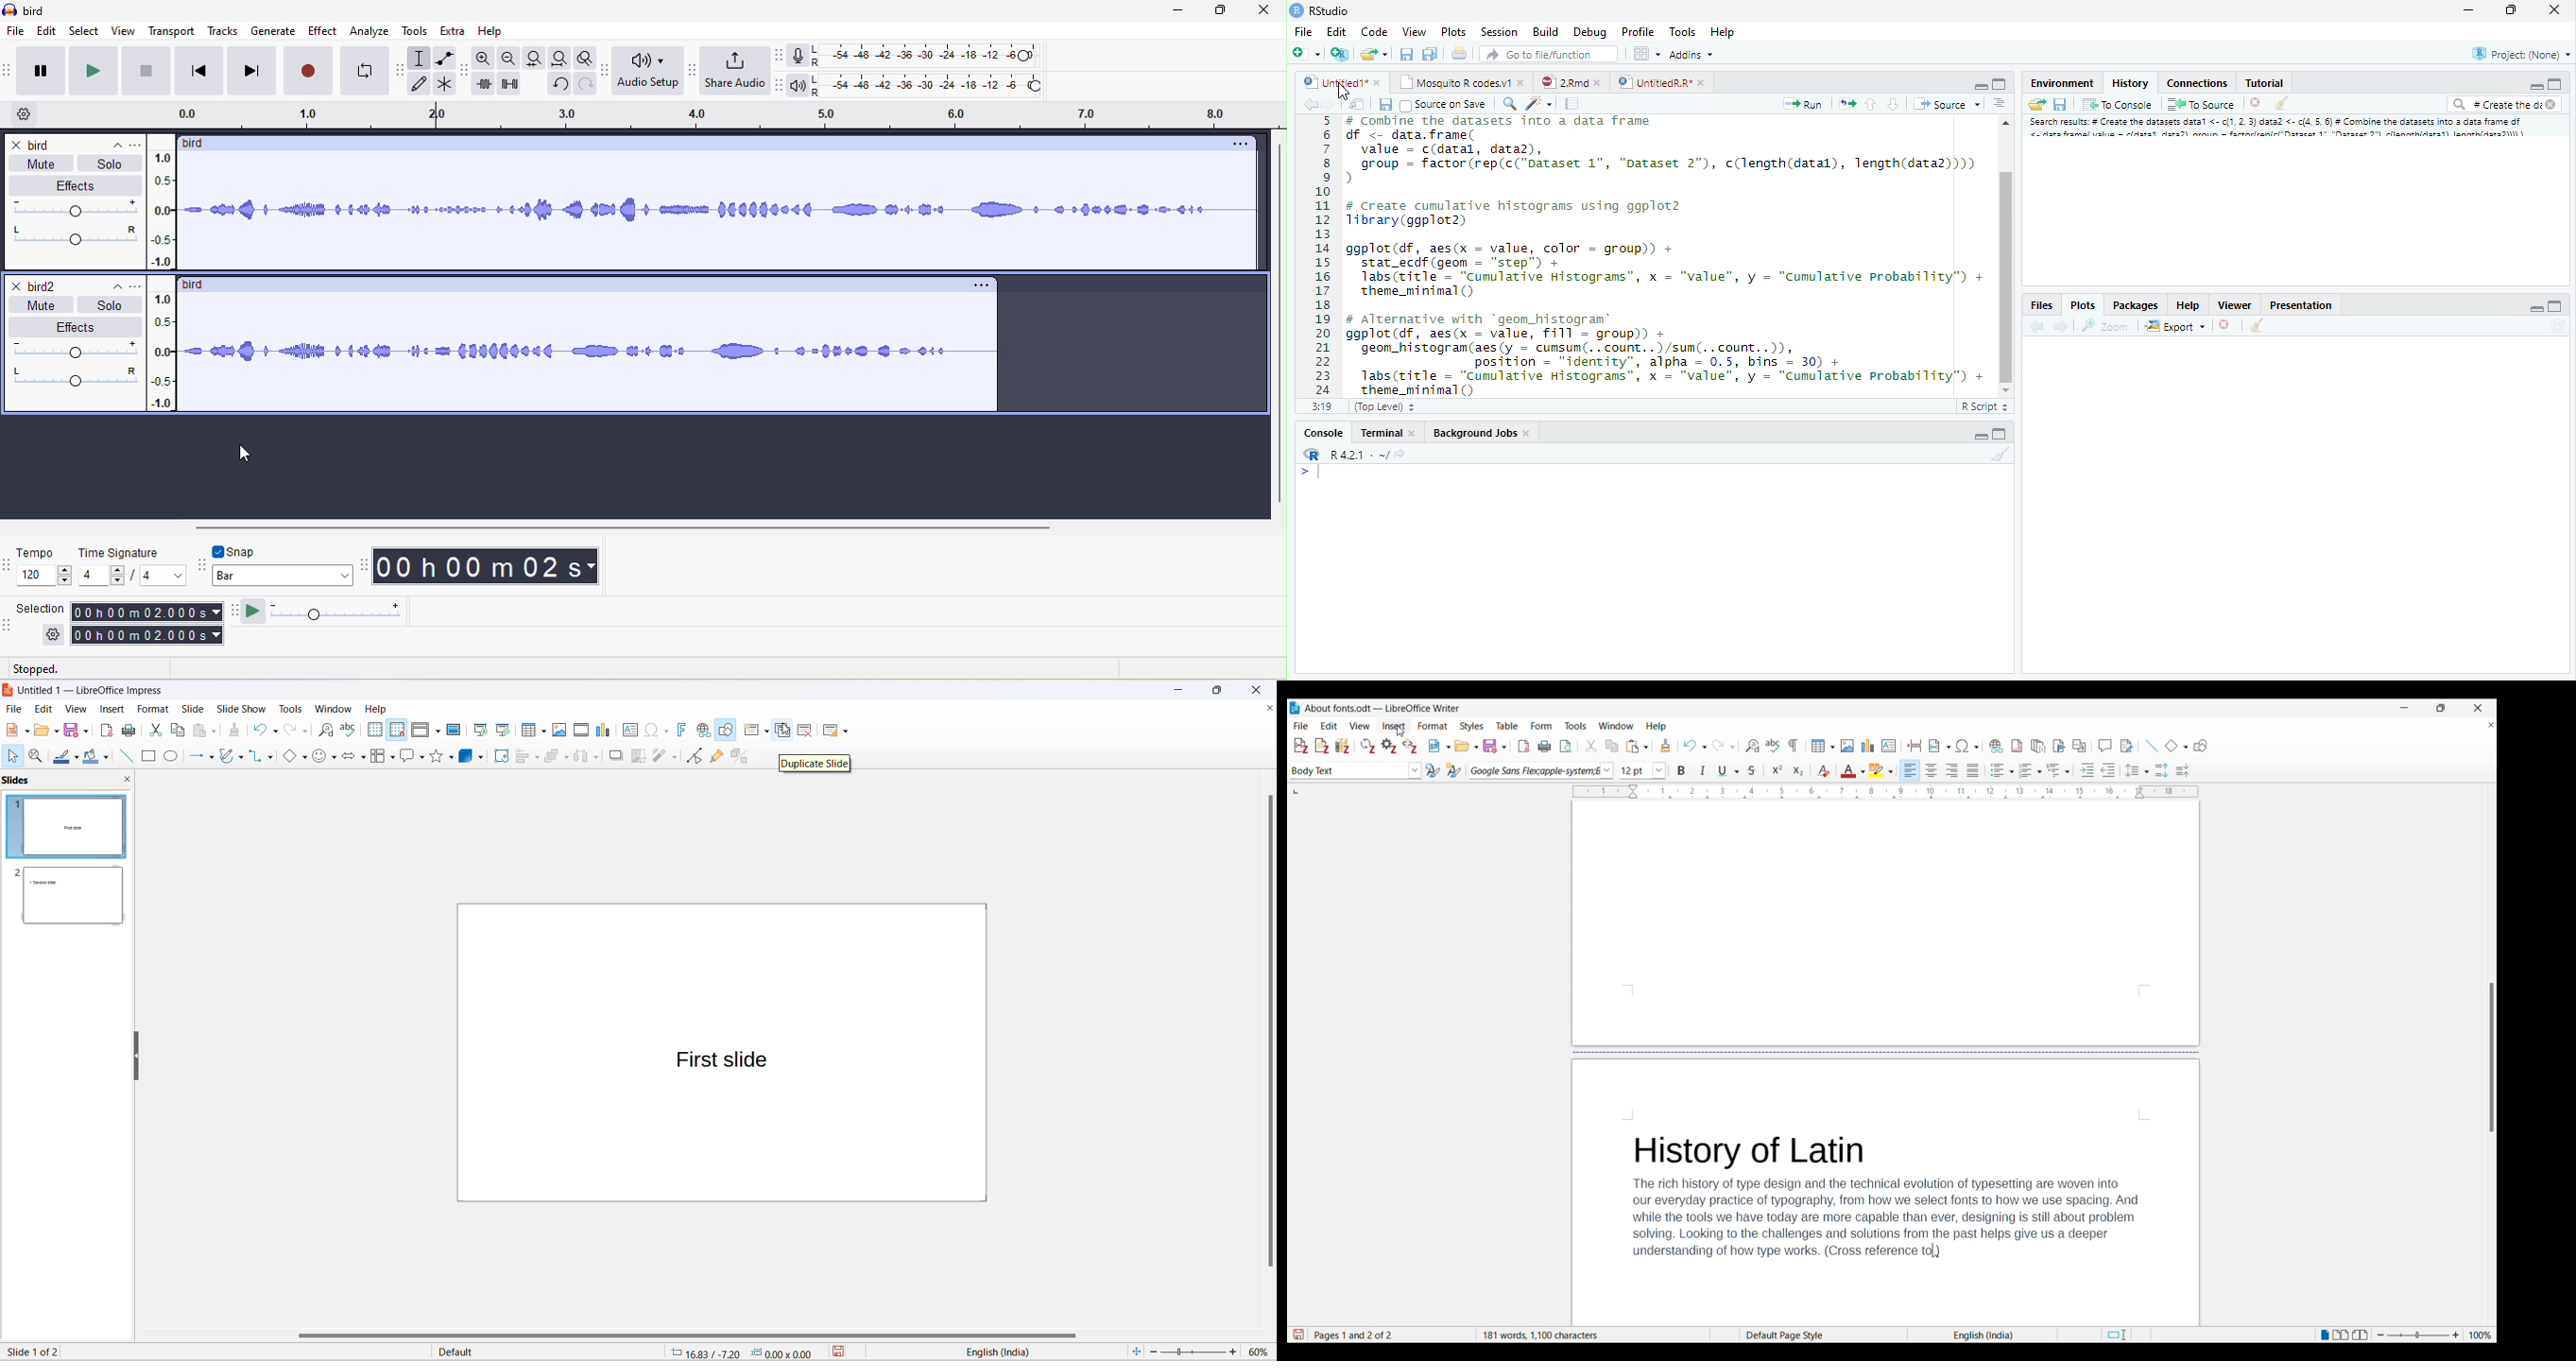  What do you see at coordinates (1893, 105) in the screenshot?
I see `Go to the next section/chunk` at bounding box center [1893, 105].